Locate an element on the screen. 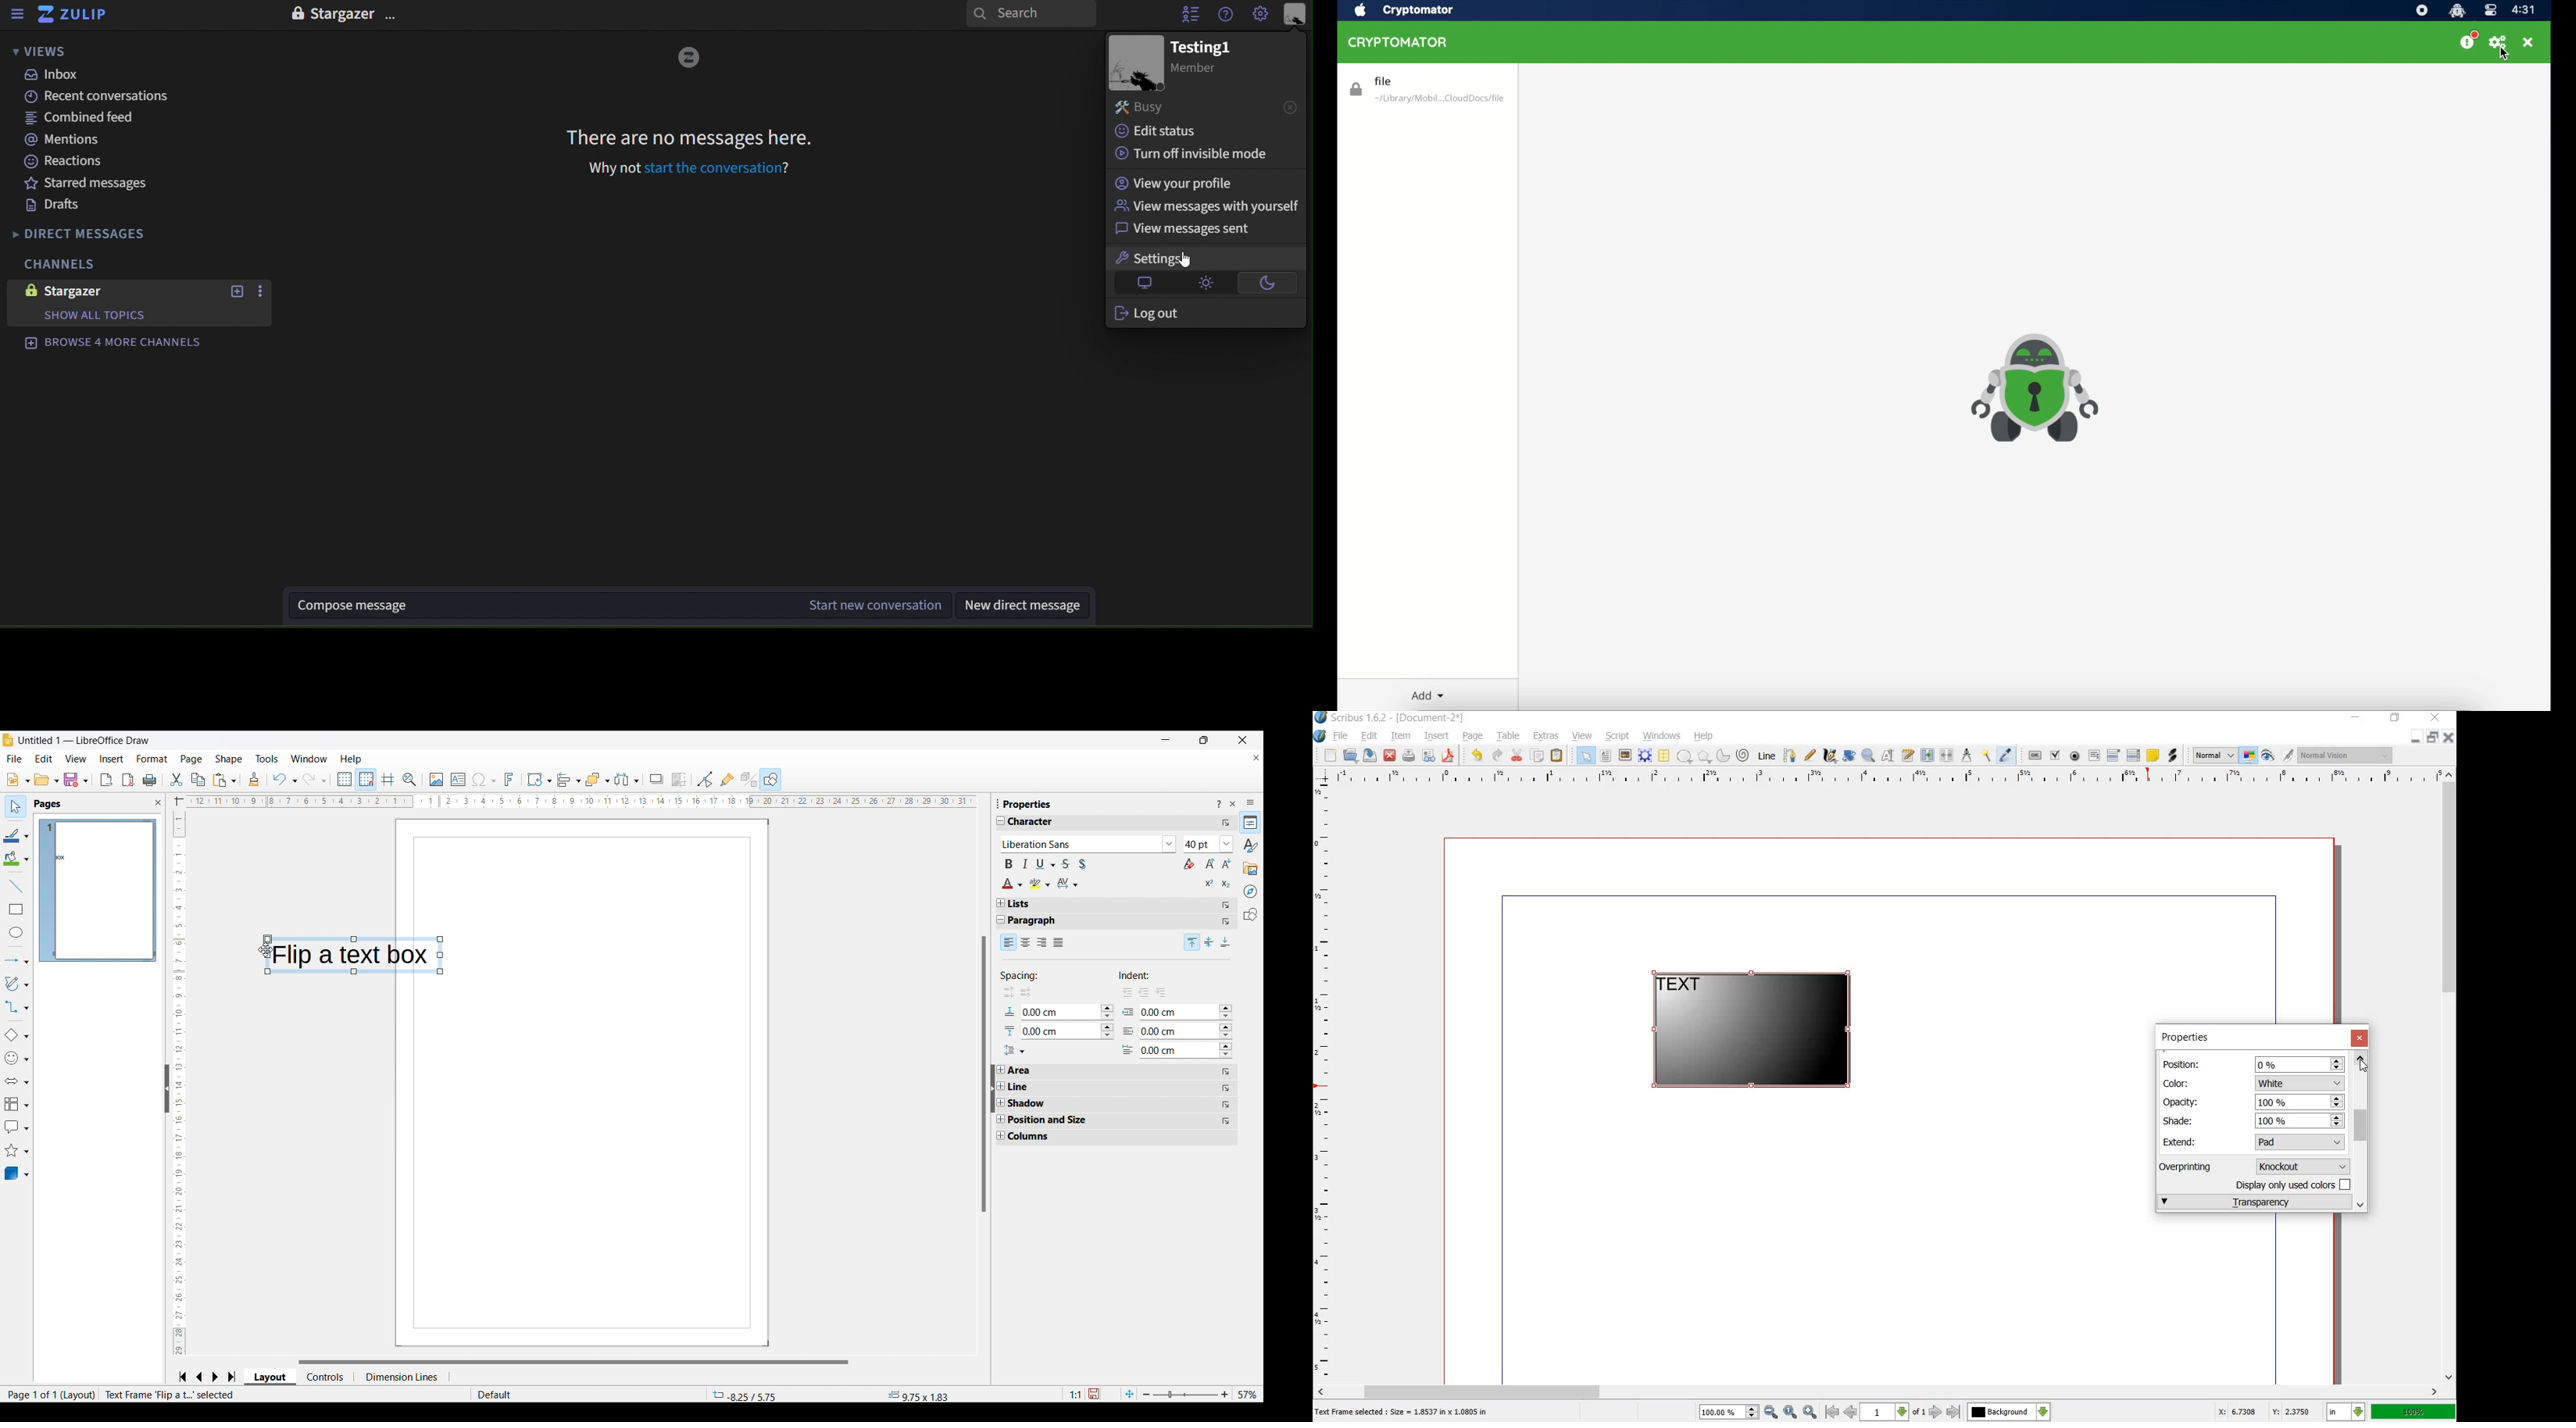  eye dropper is located at coordinates (2007, 756).